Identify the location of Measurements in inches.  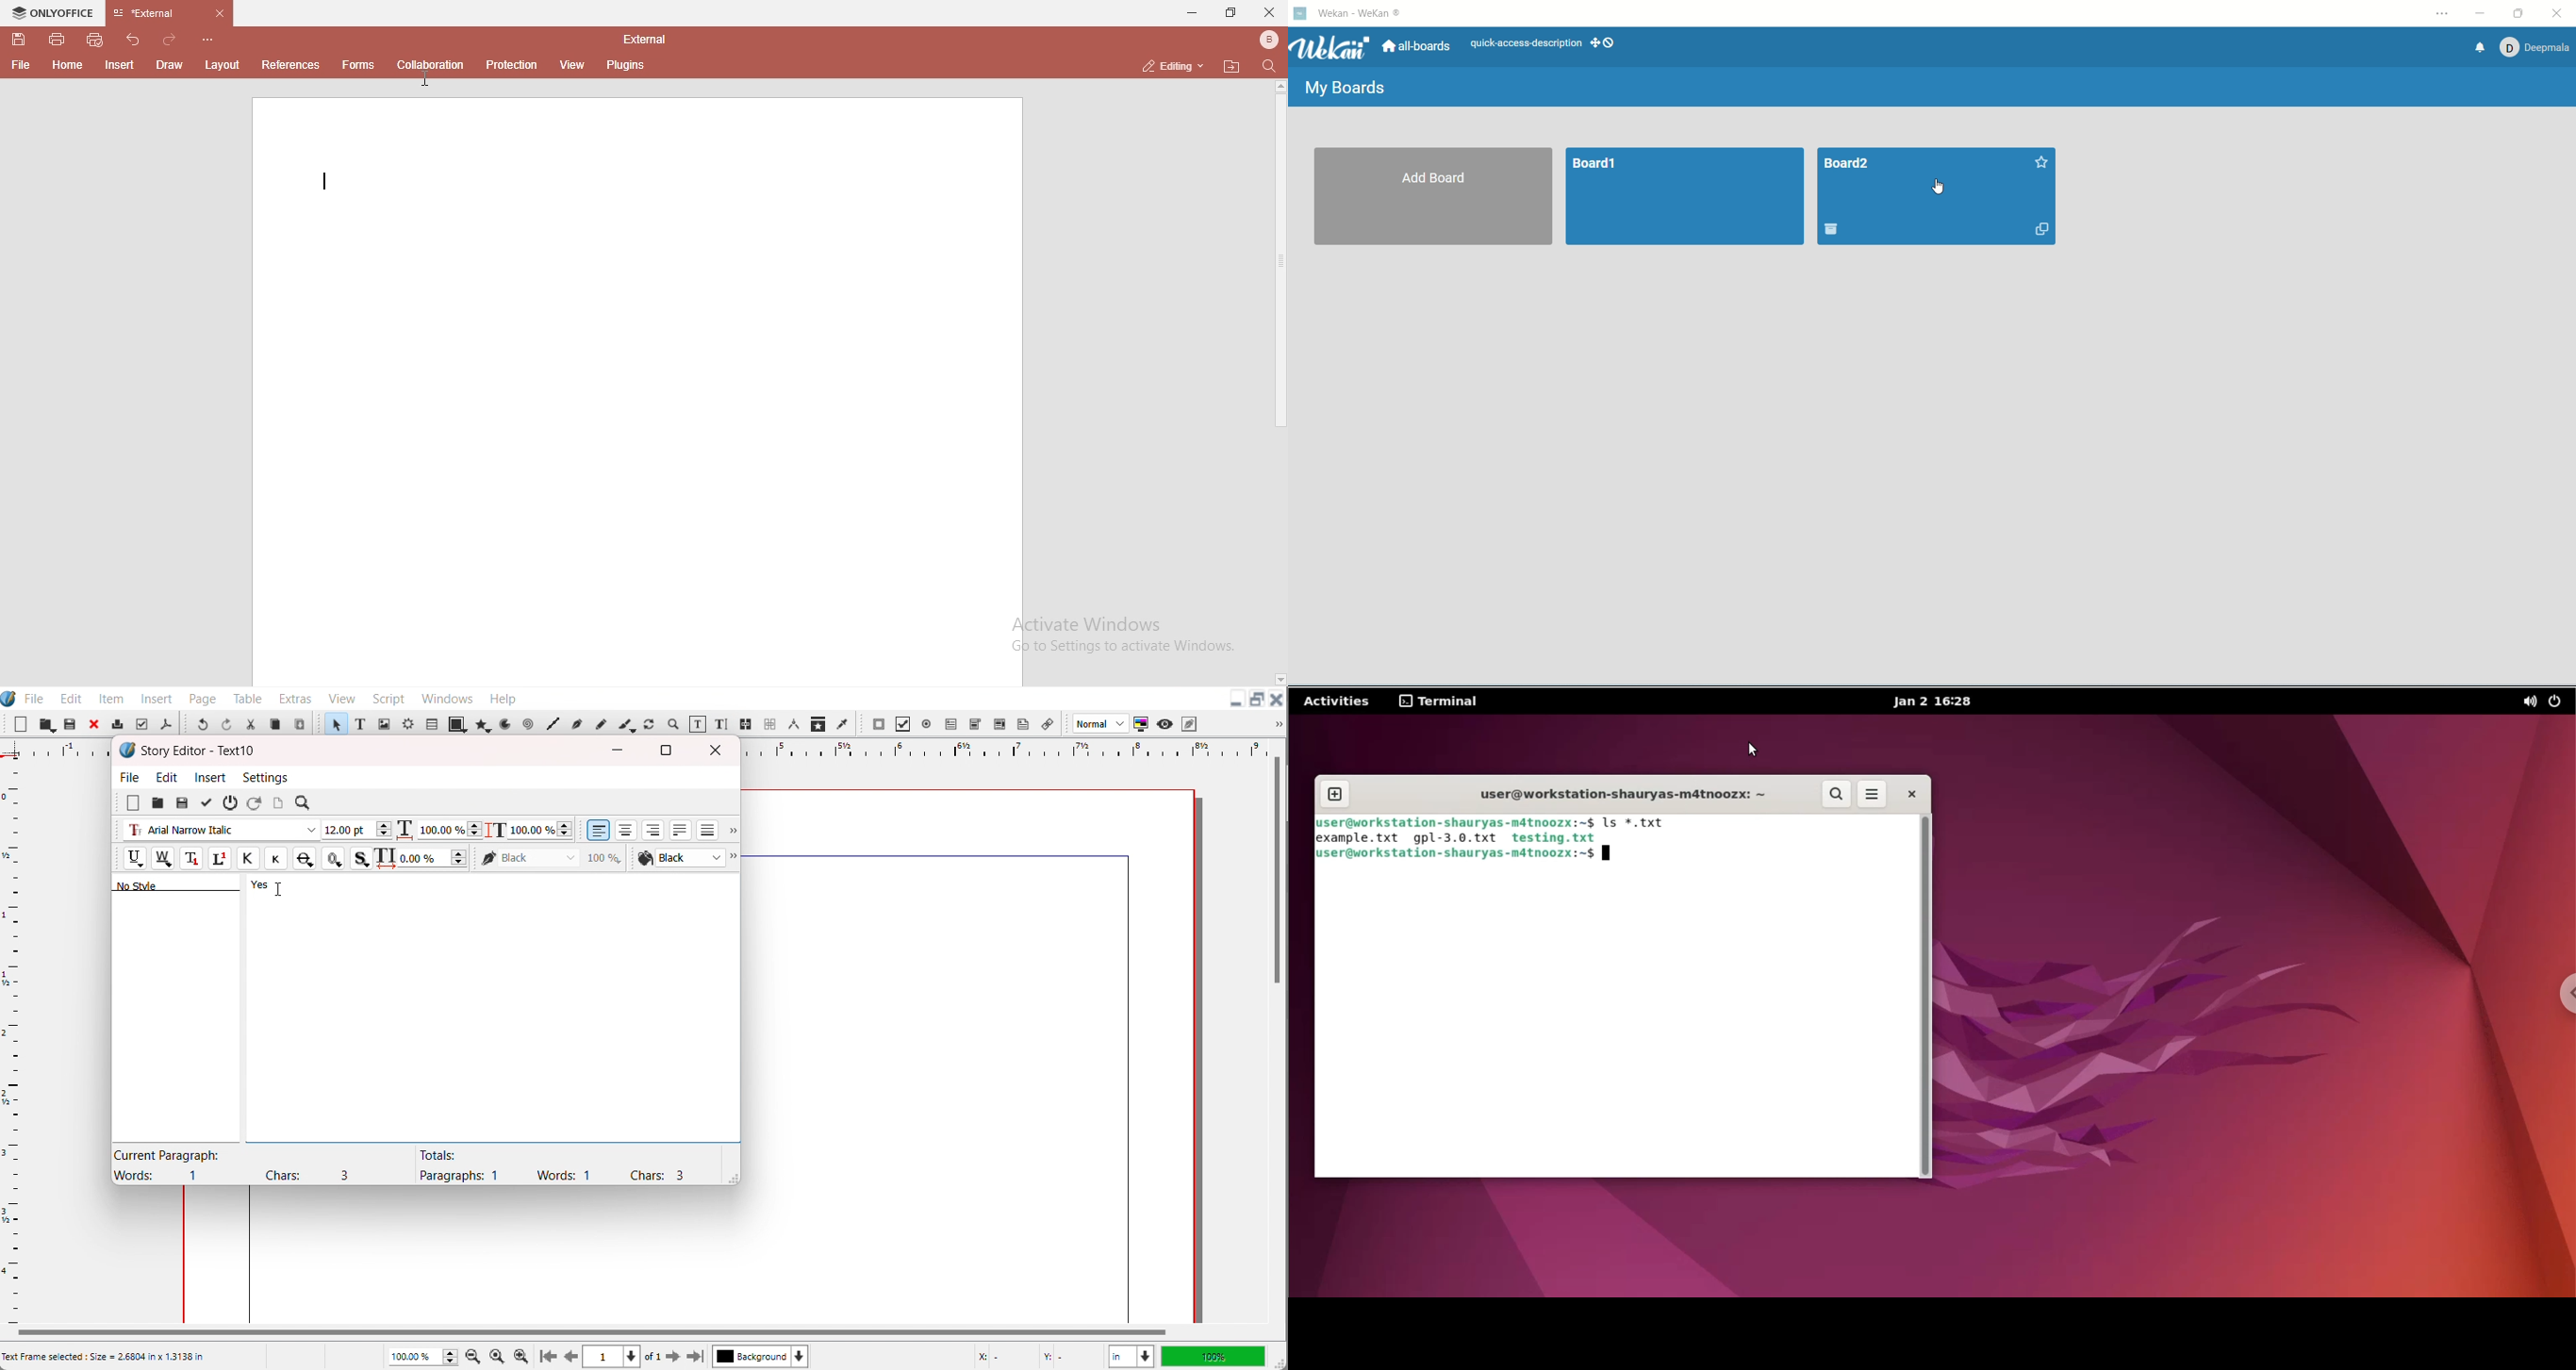
(1131, 1357).